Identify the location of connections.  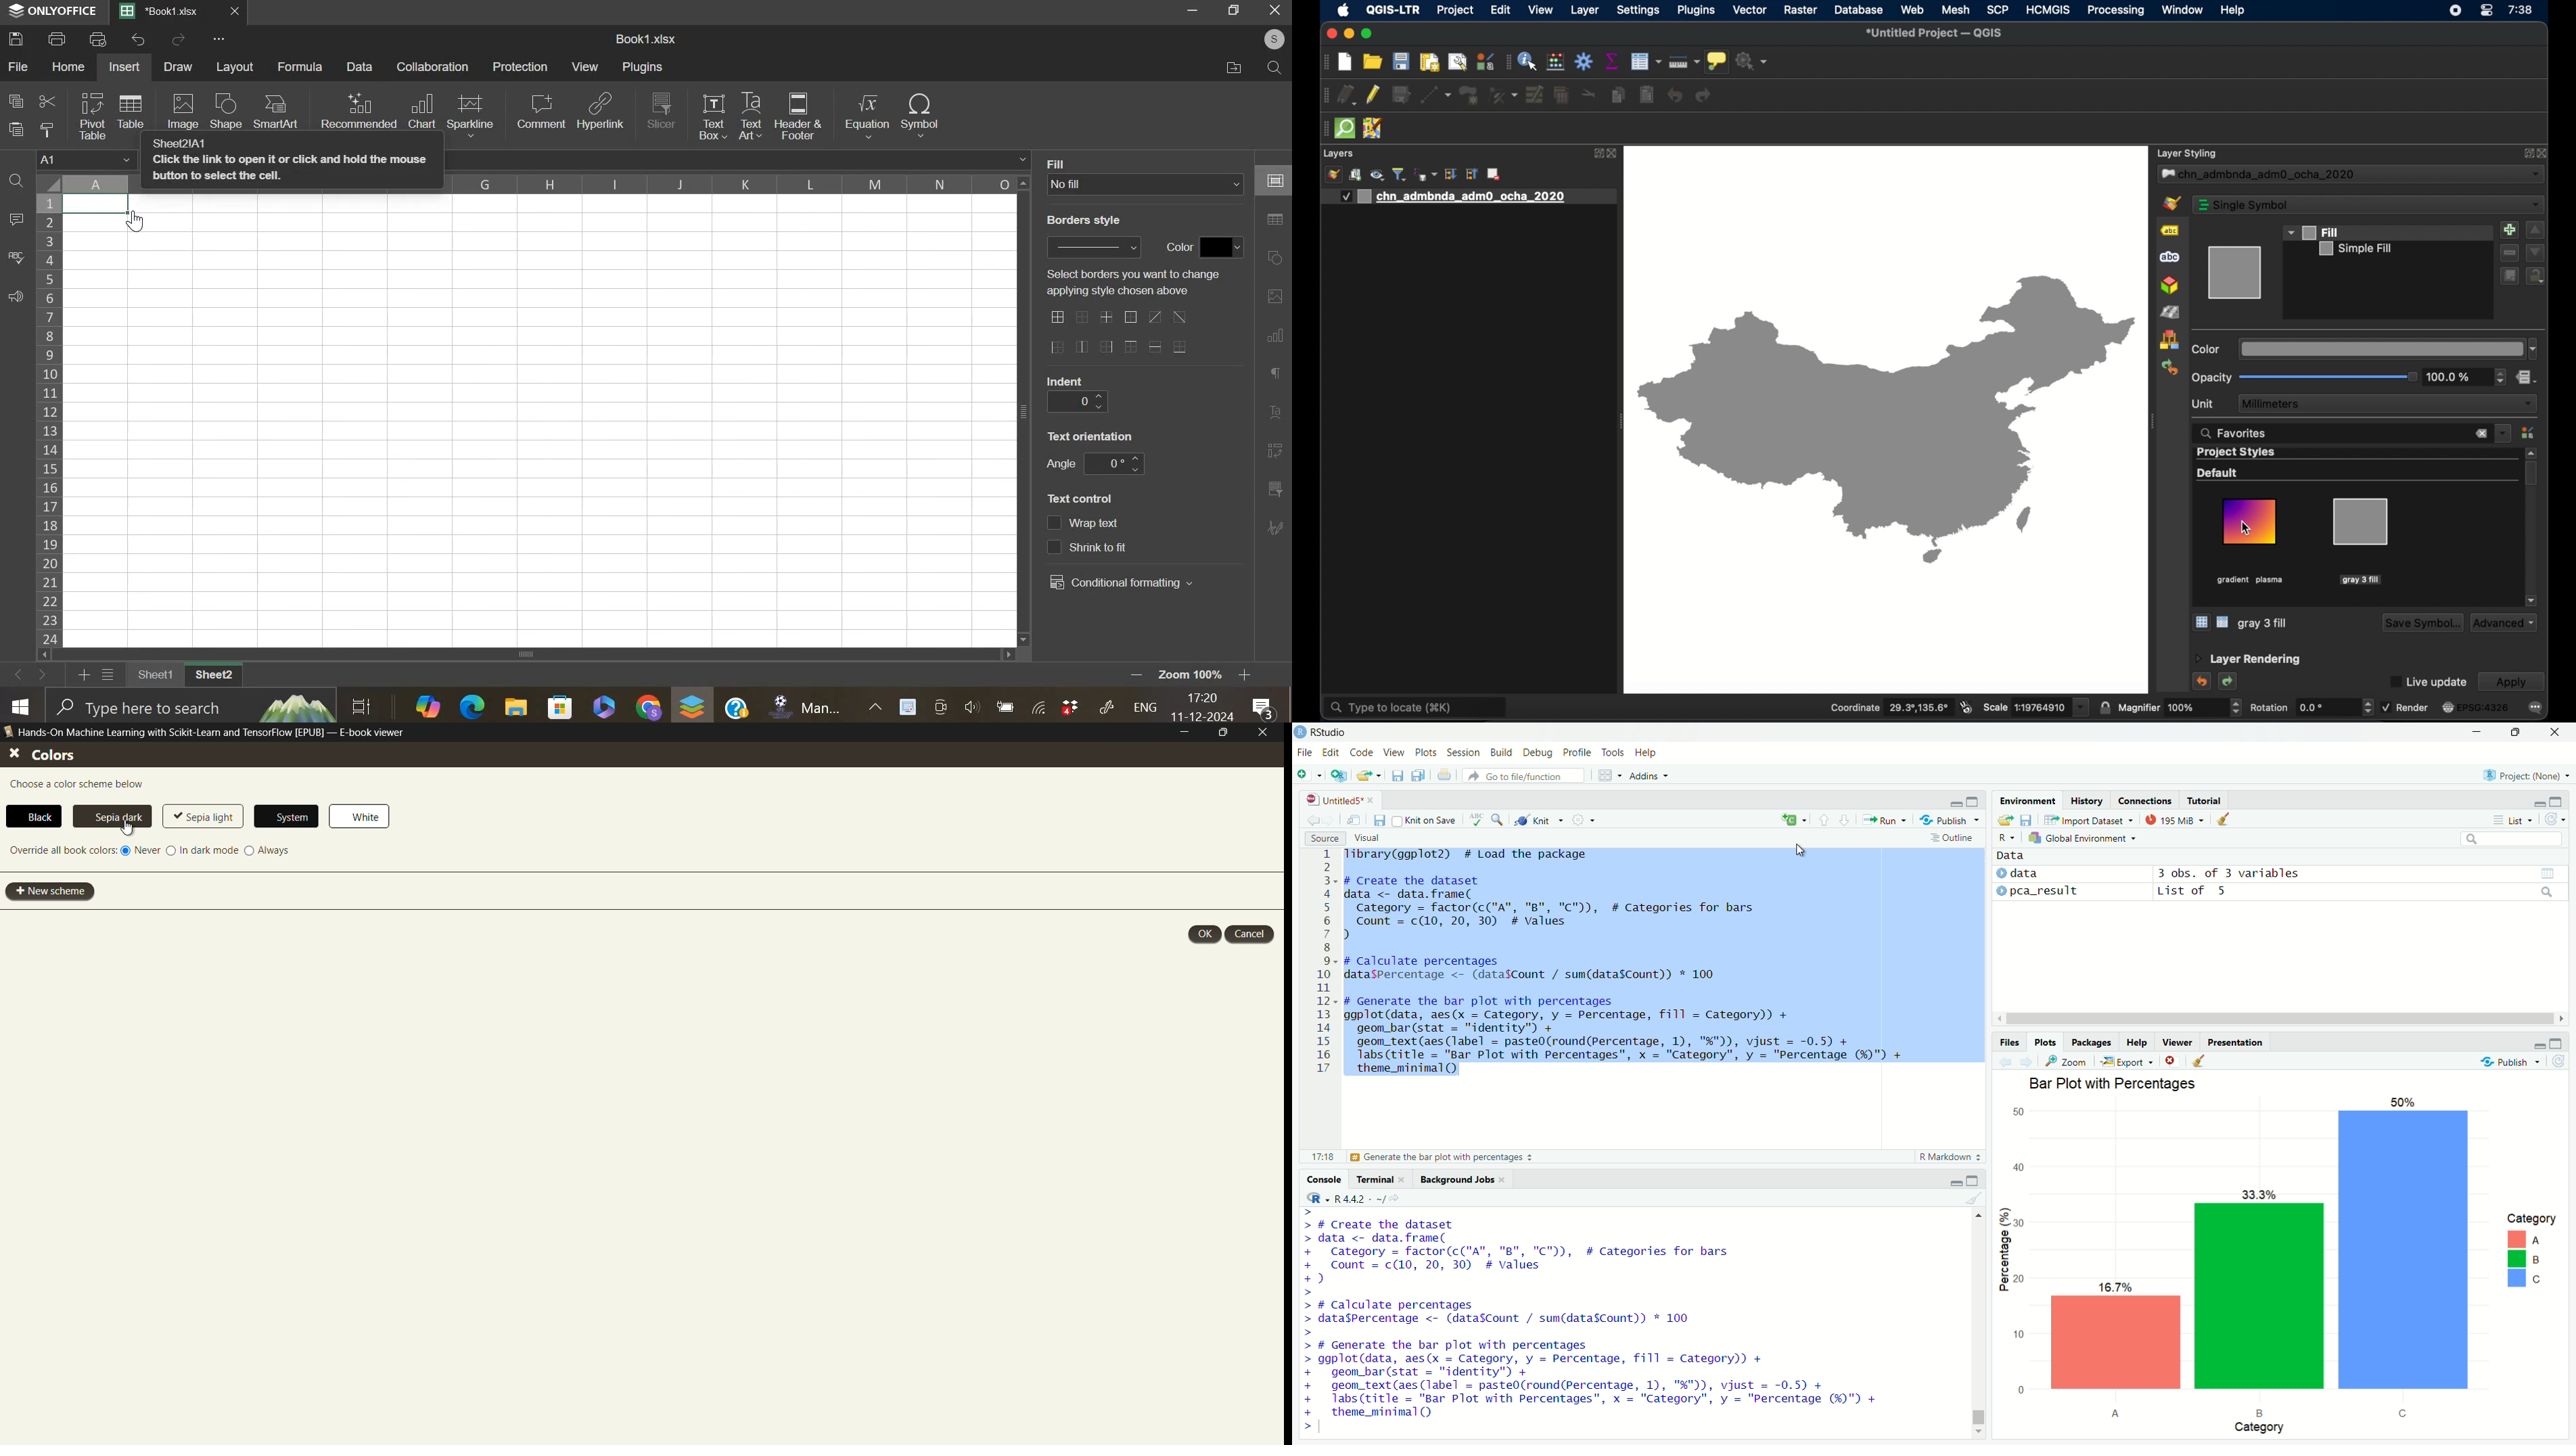
(2145, 801).